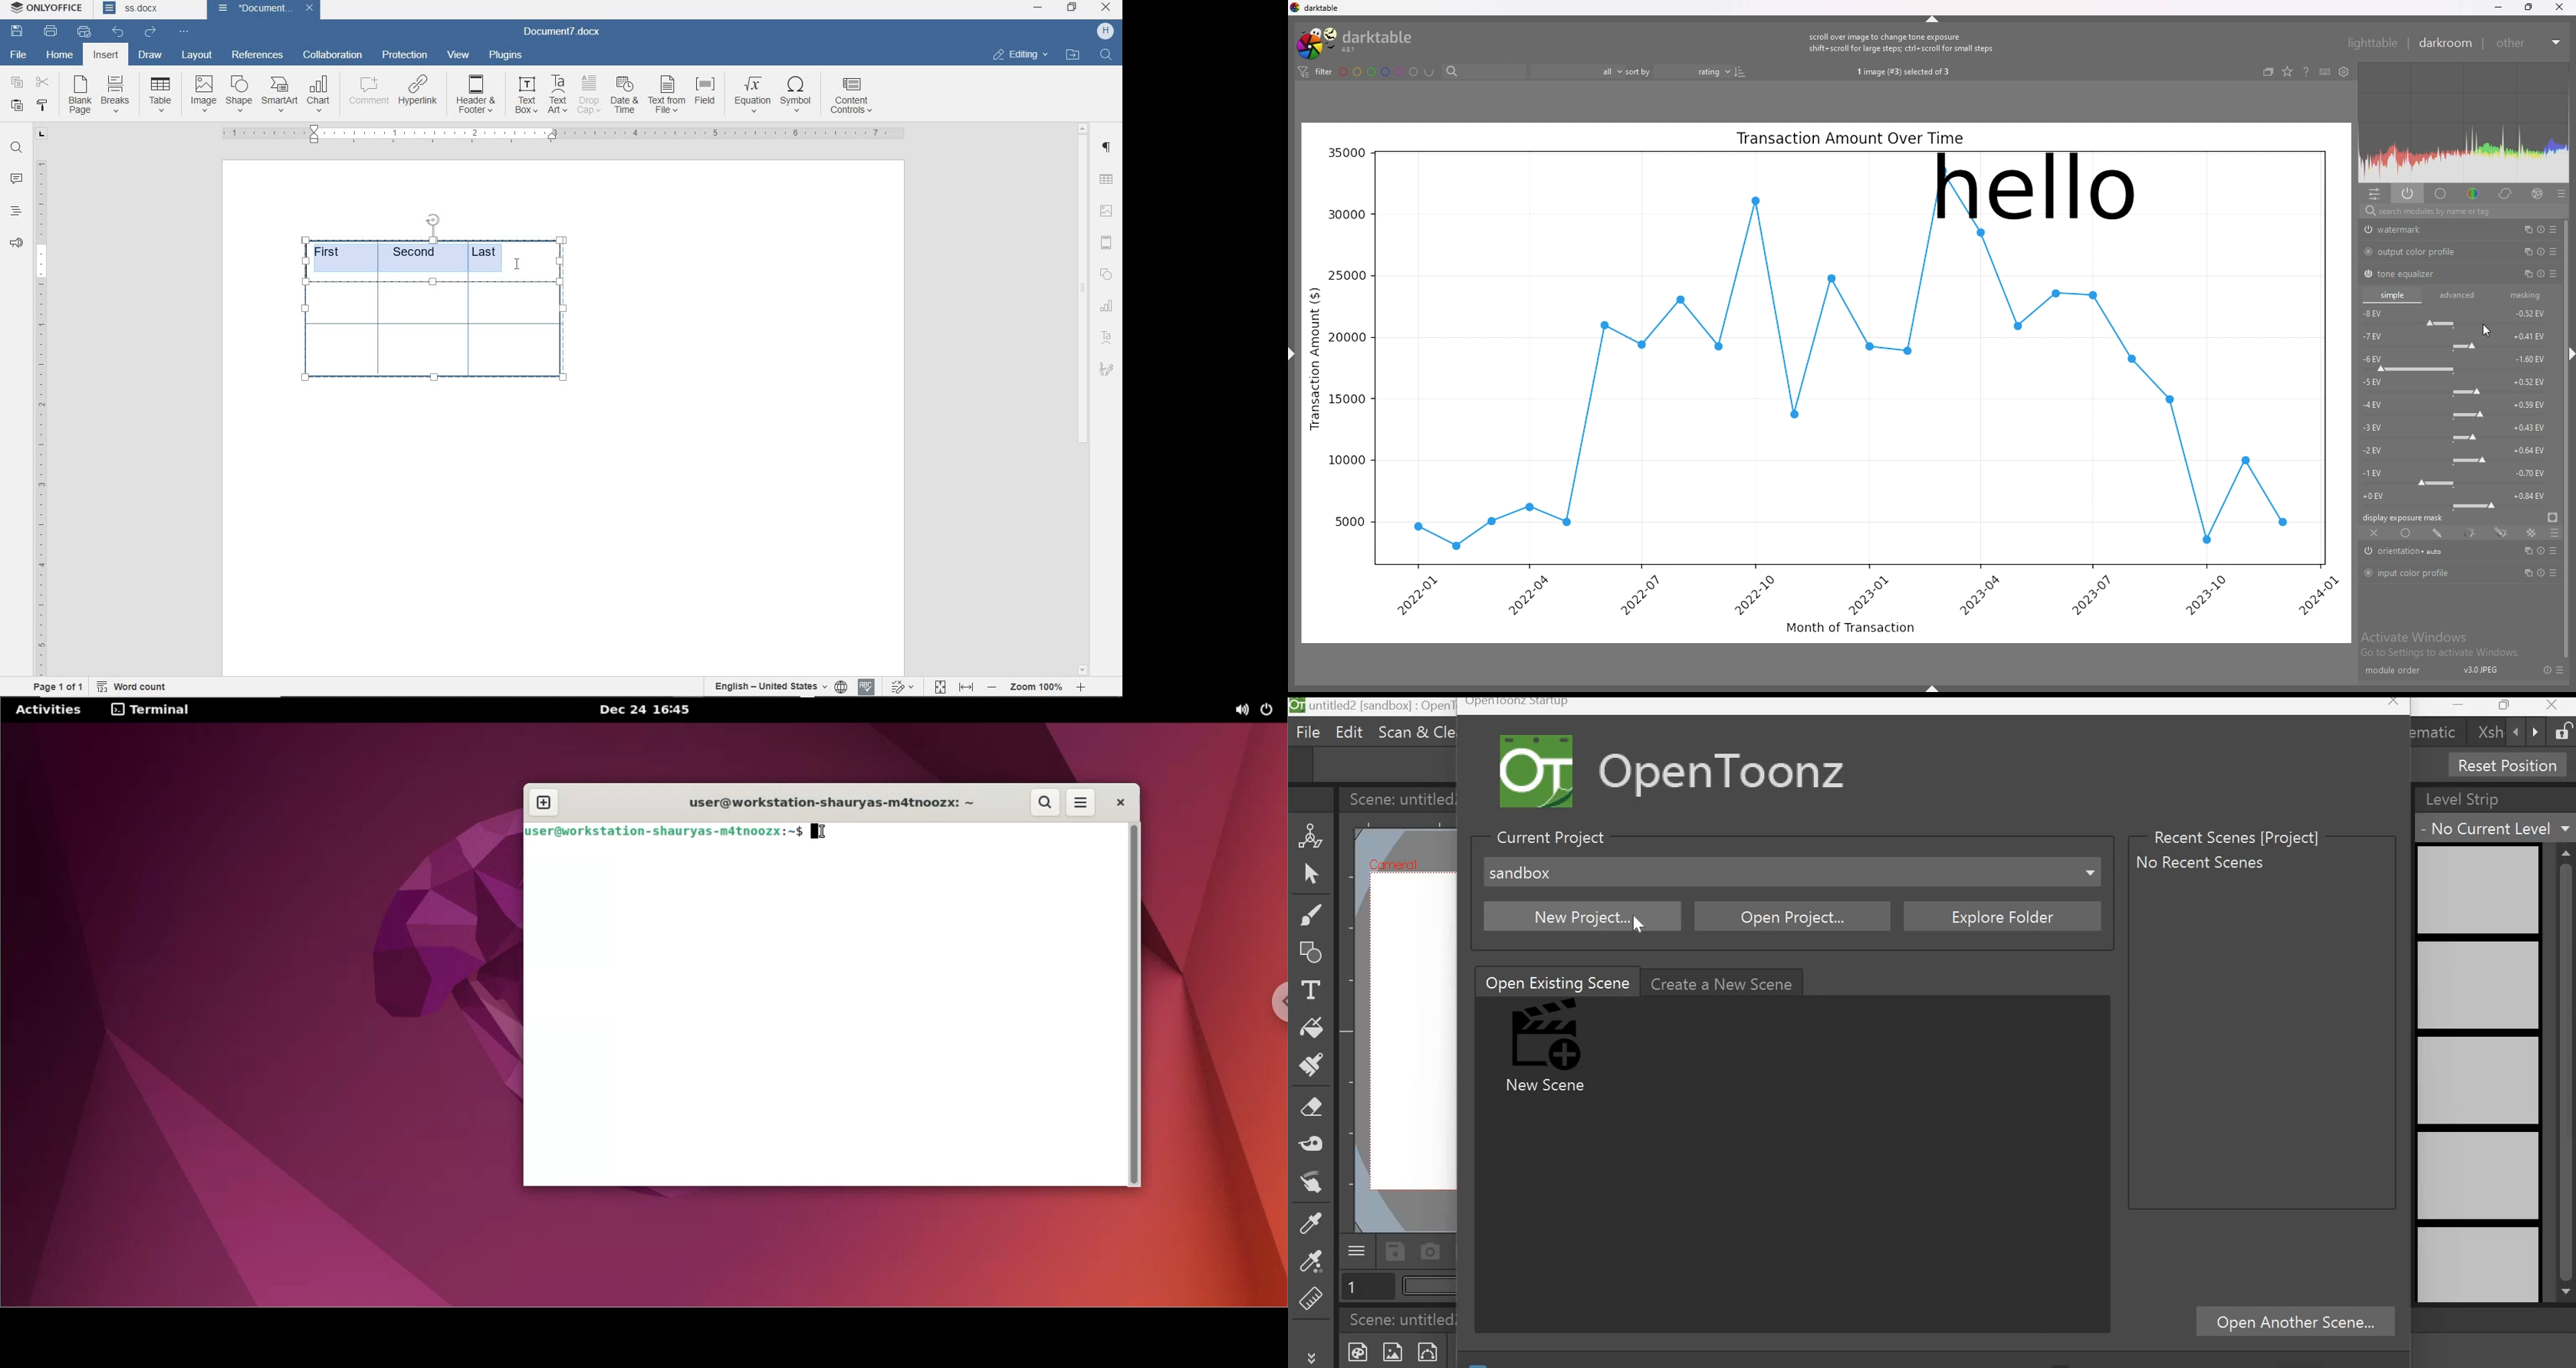 The image size is (2576, 1372). I want to click on customize quick access toolbar, so click(183, 32).